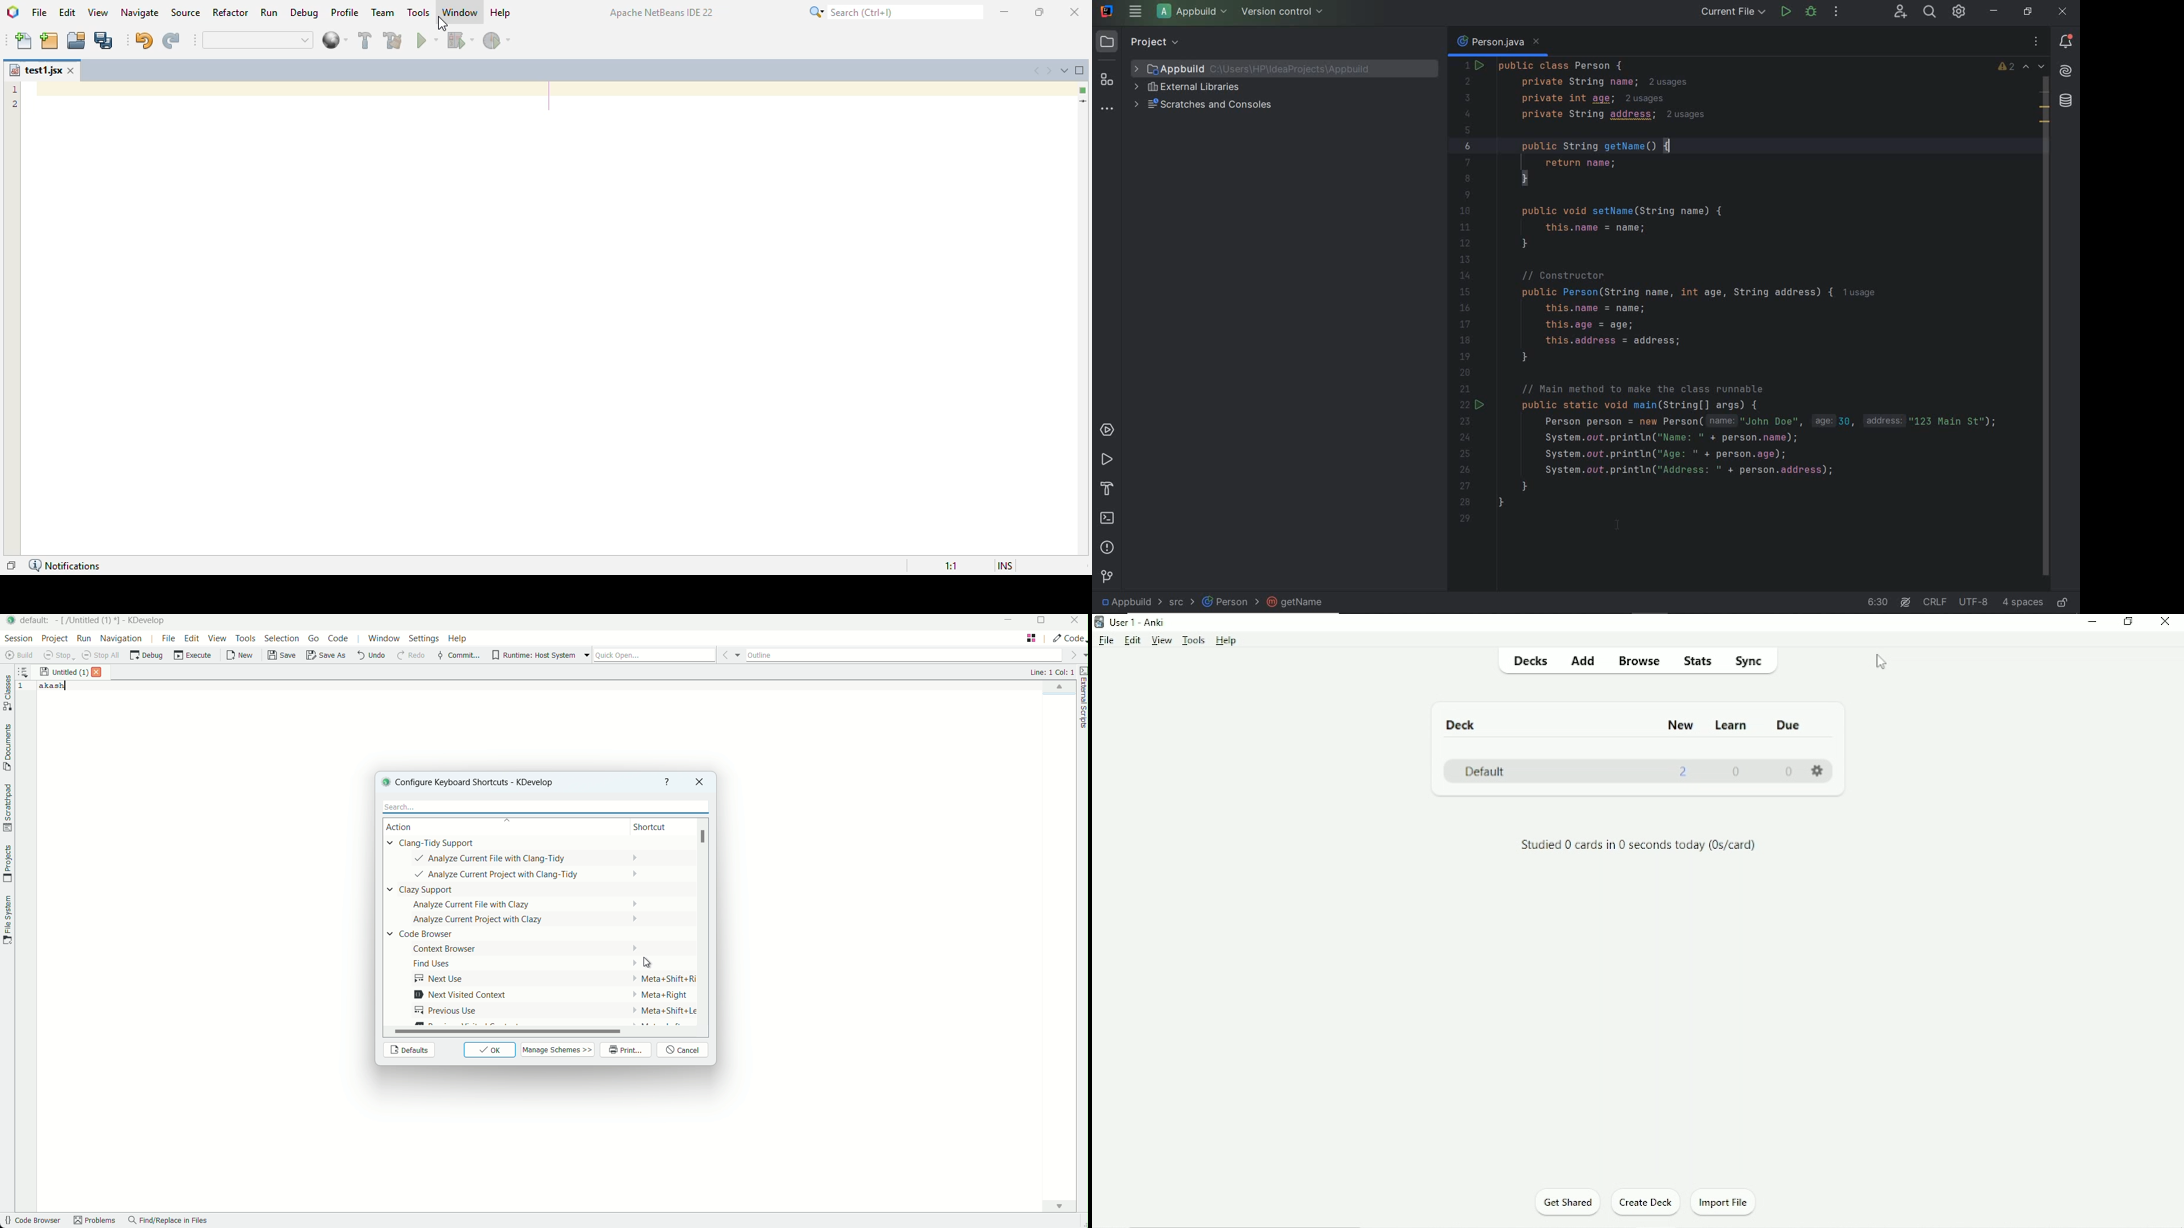 Image resolution: width=2184 pixels, height=1232 pixels. I want to click on Sync, so click(1762, 662).